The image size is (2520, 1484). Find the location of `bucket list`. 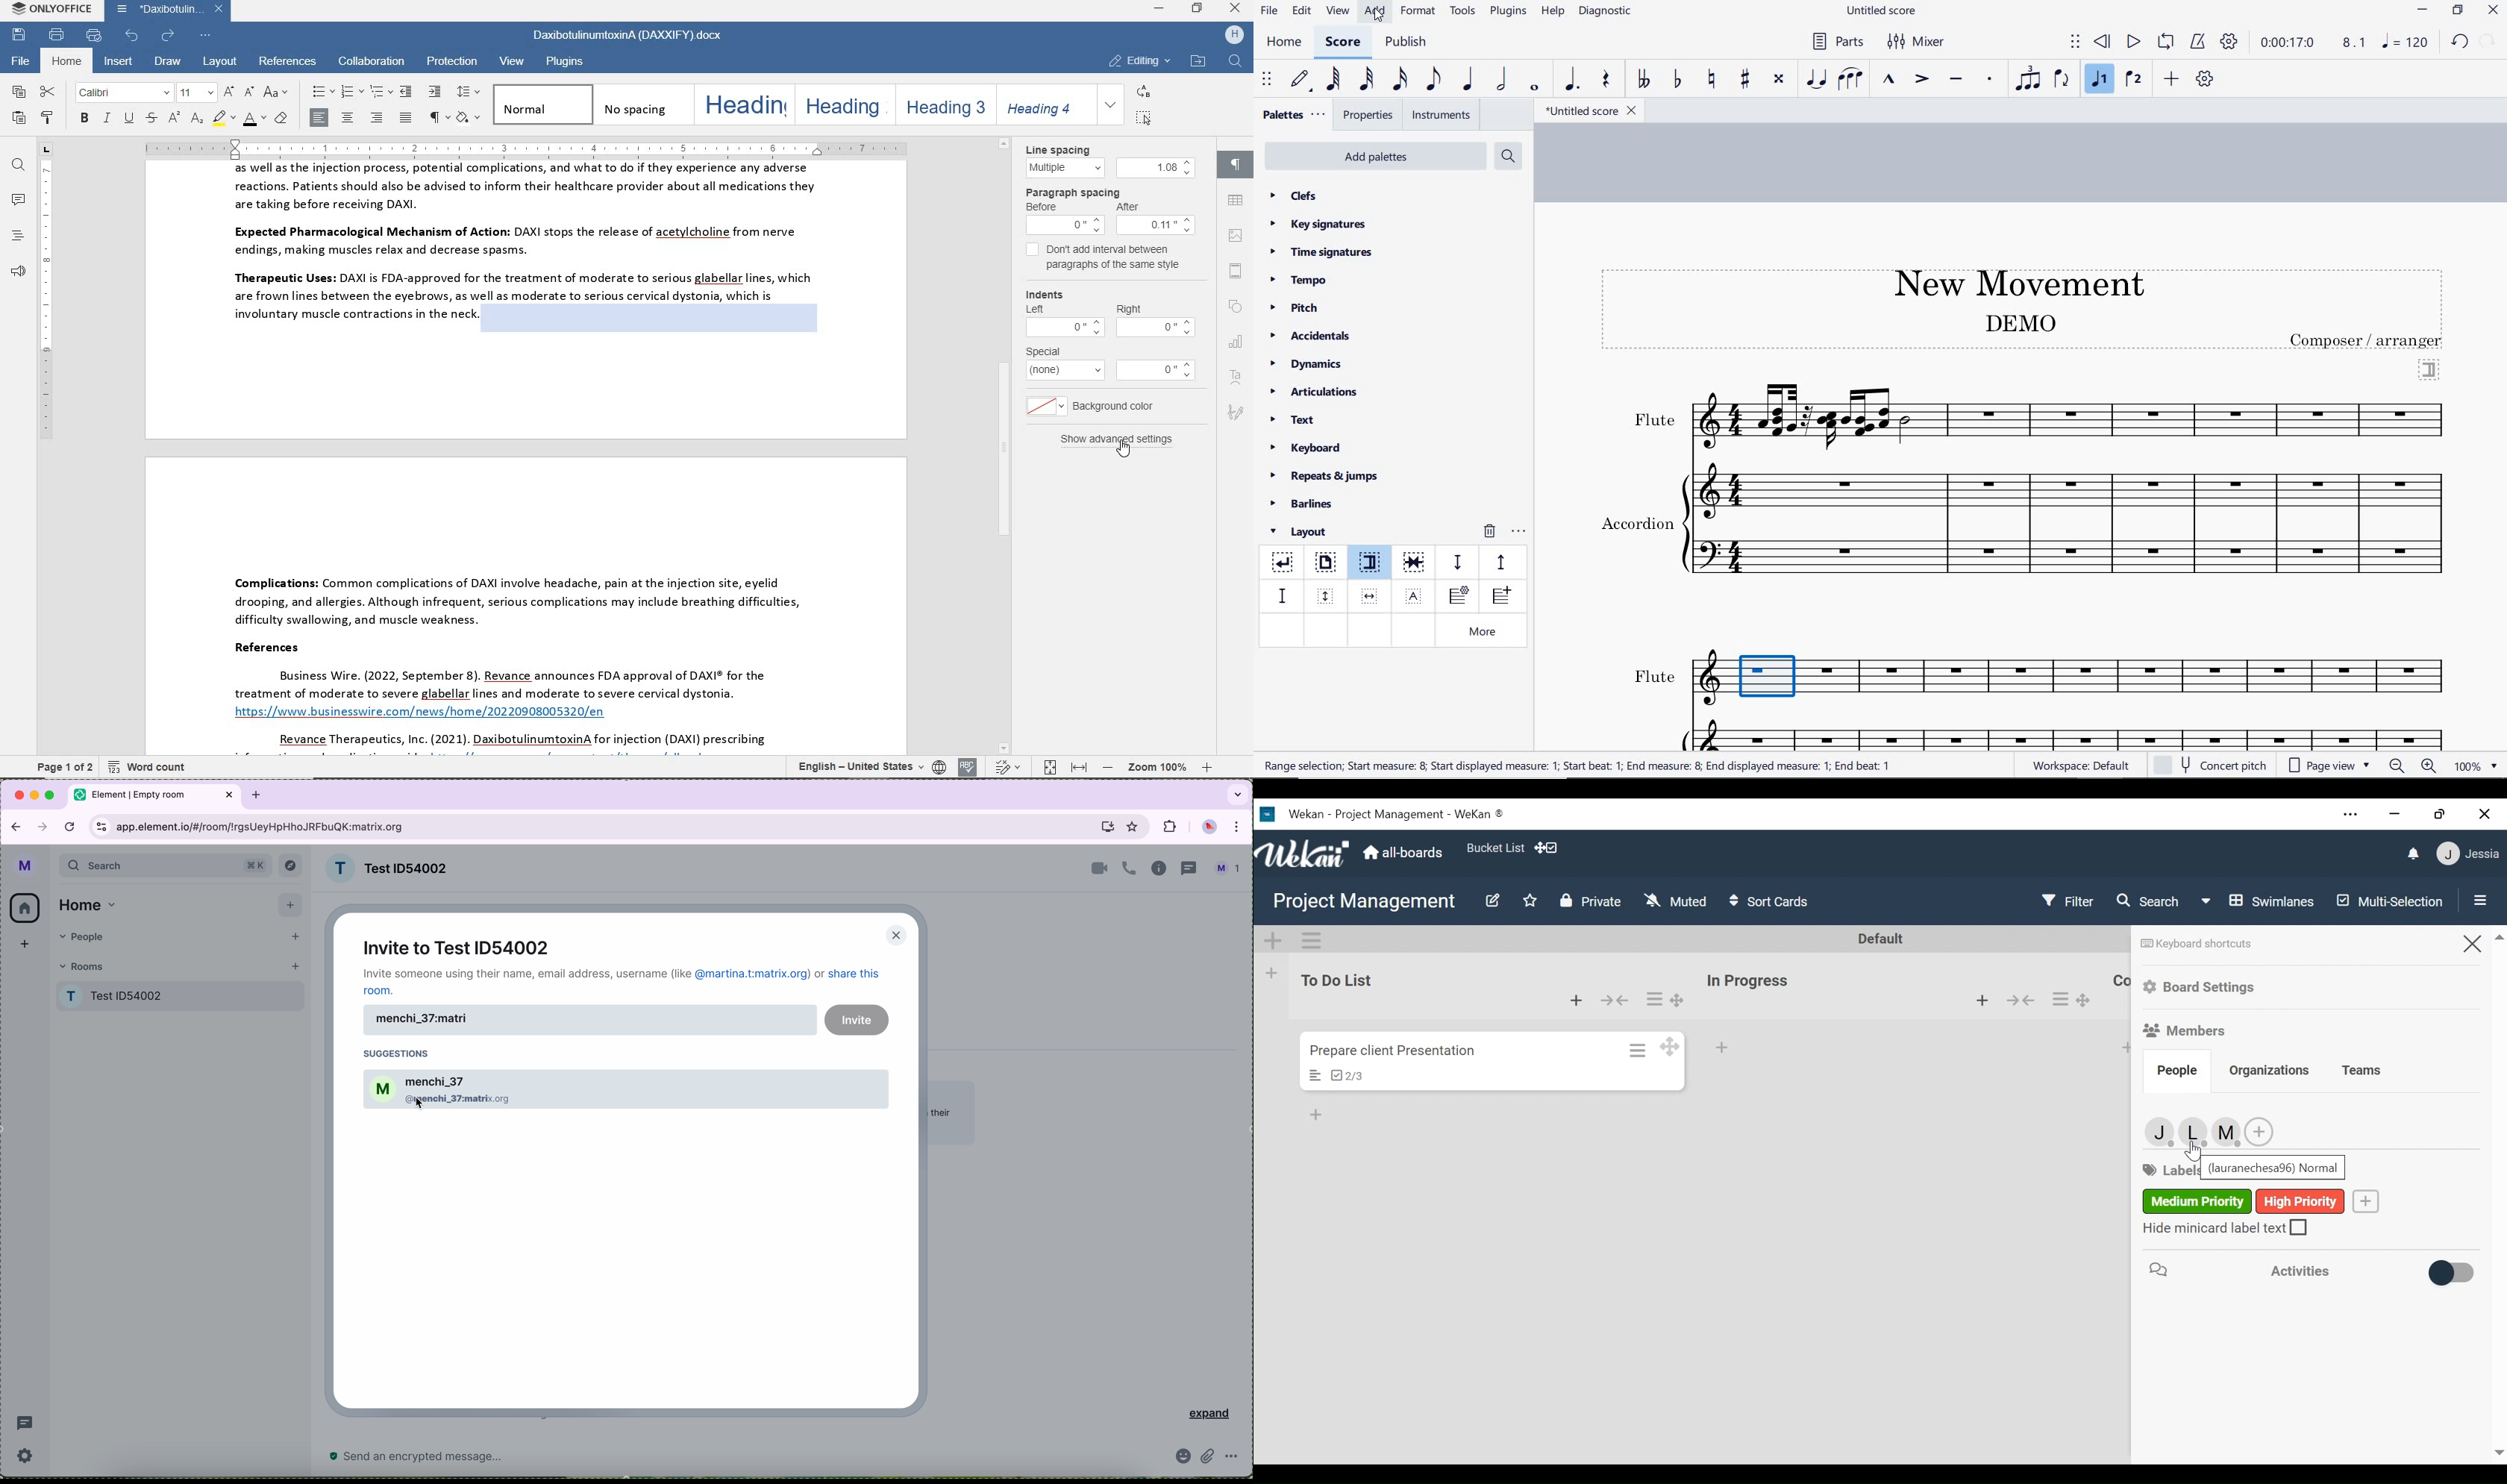

bucket list is located at coordinates (1494, 847).